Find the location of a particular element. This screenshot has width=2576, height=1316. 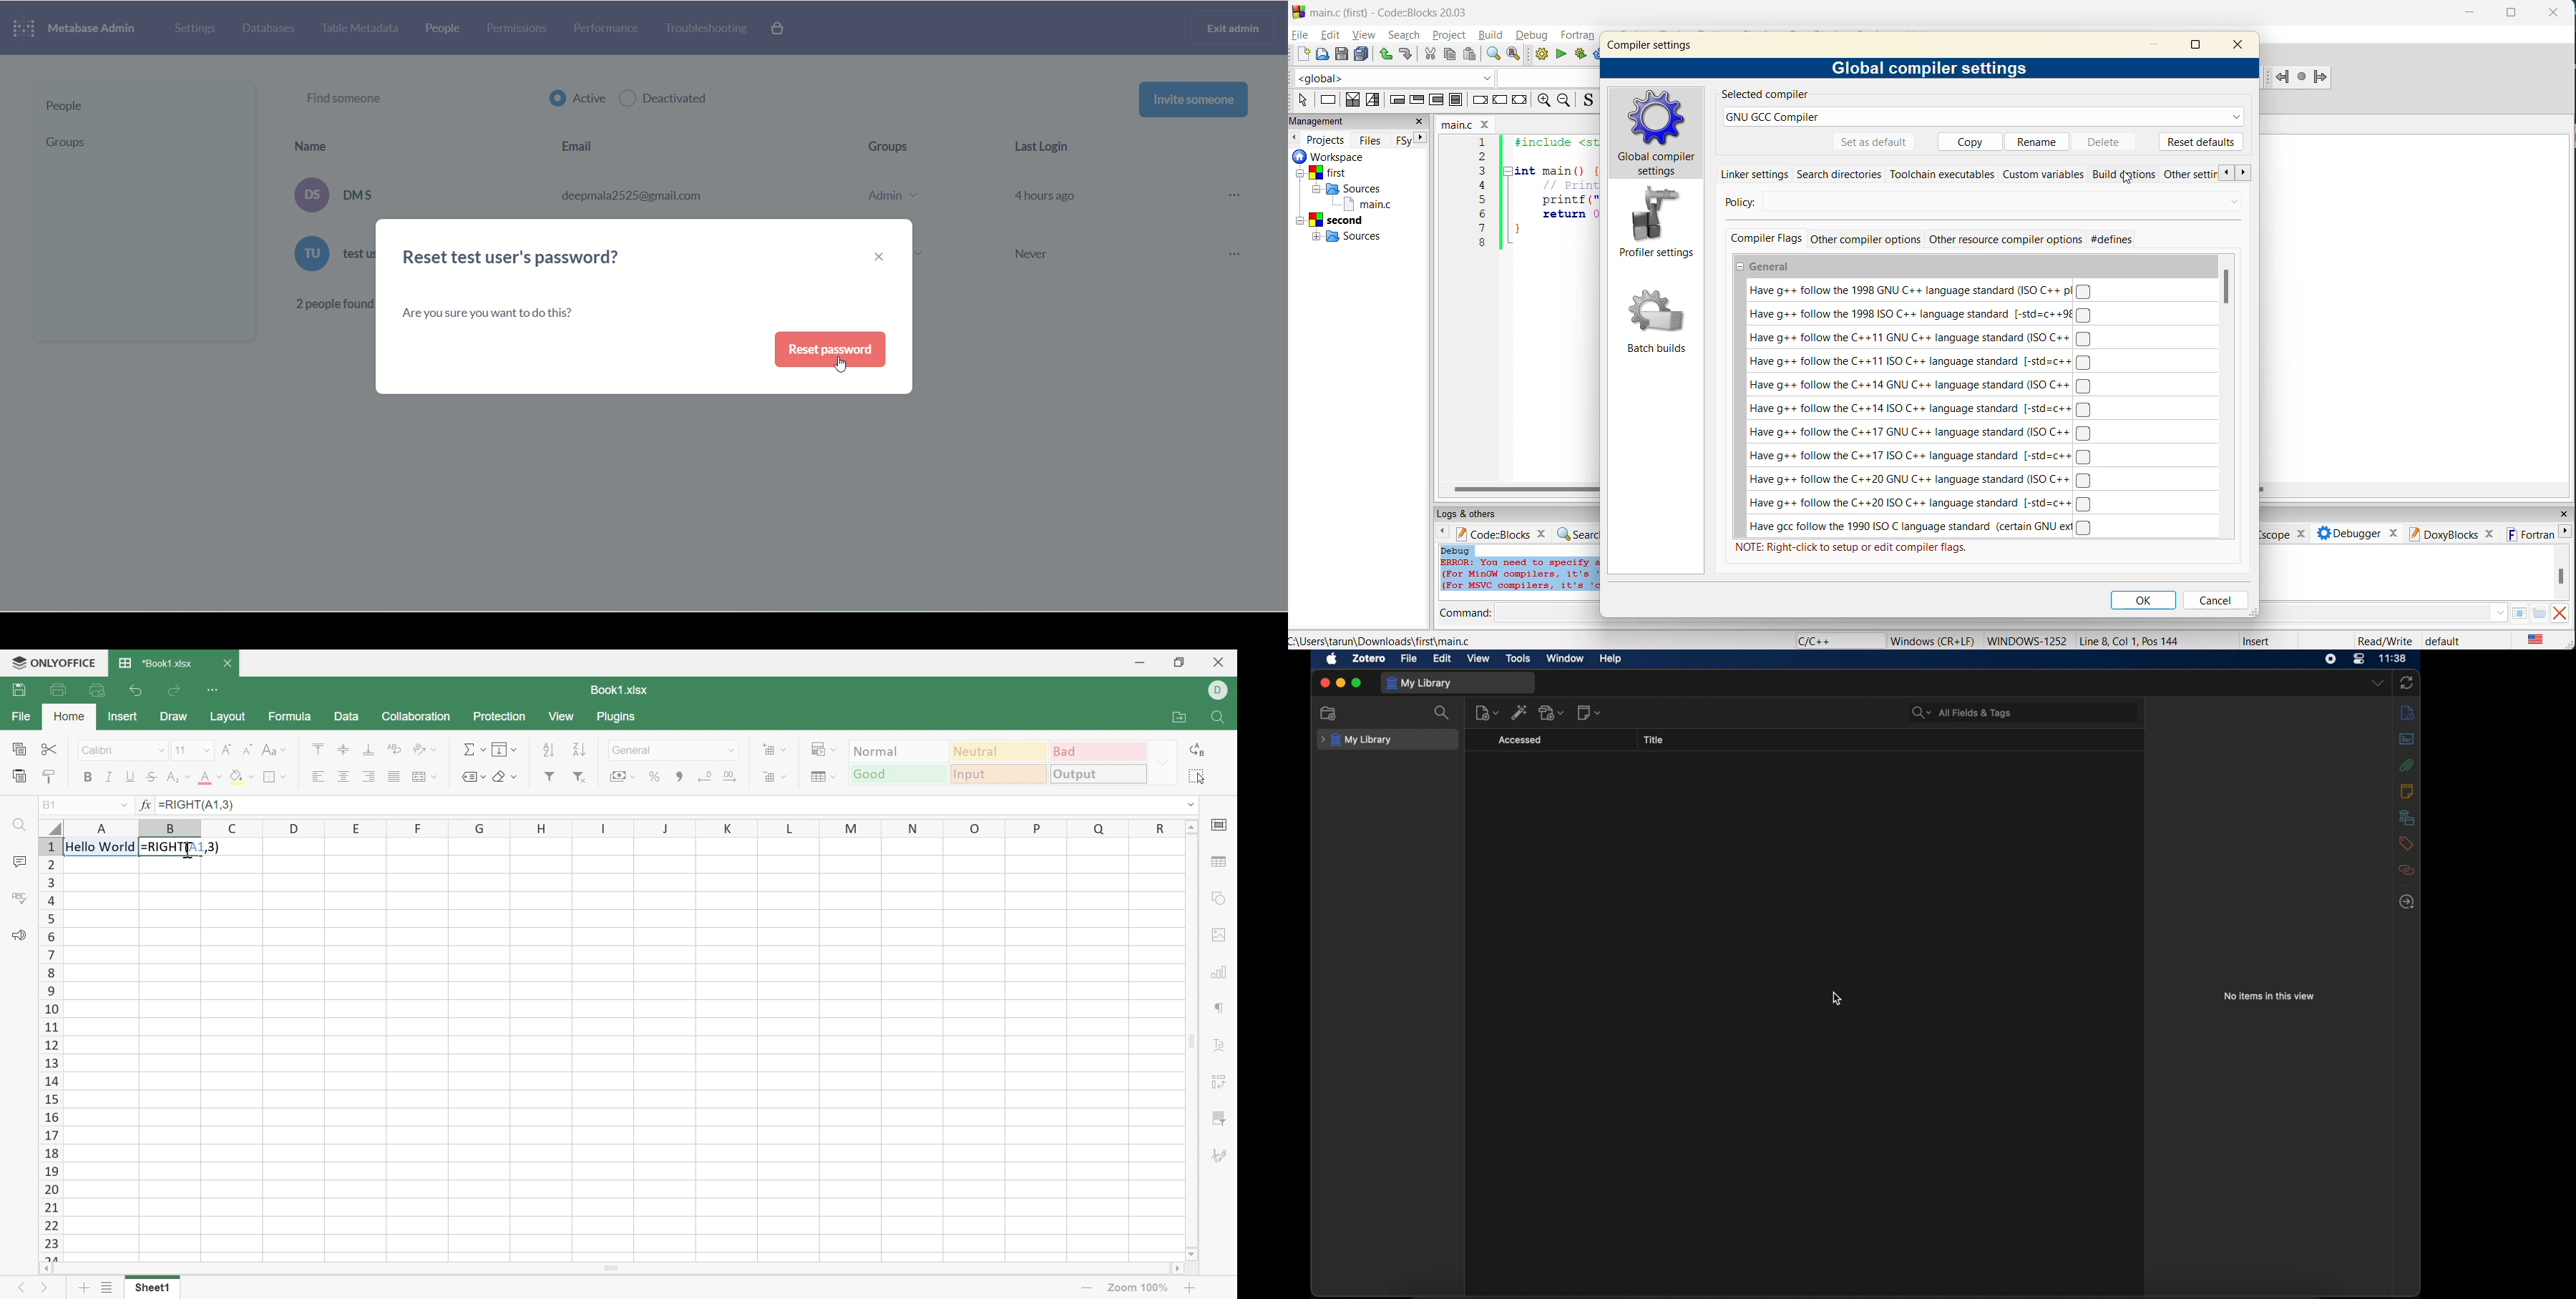

new collection is located at coordinates (1328, 713).